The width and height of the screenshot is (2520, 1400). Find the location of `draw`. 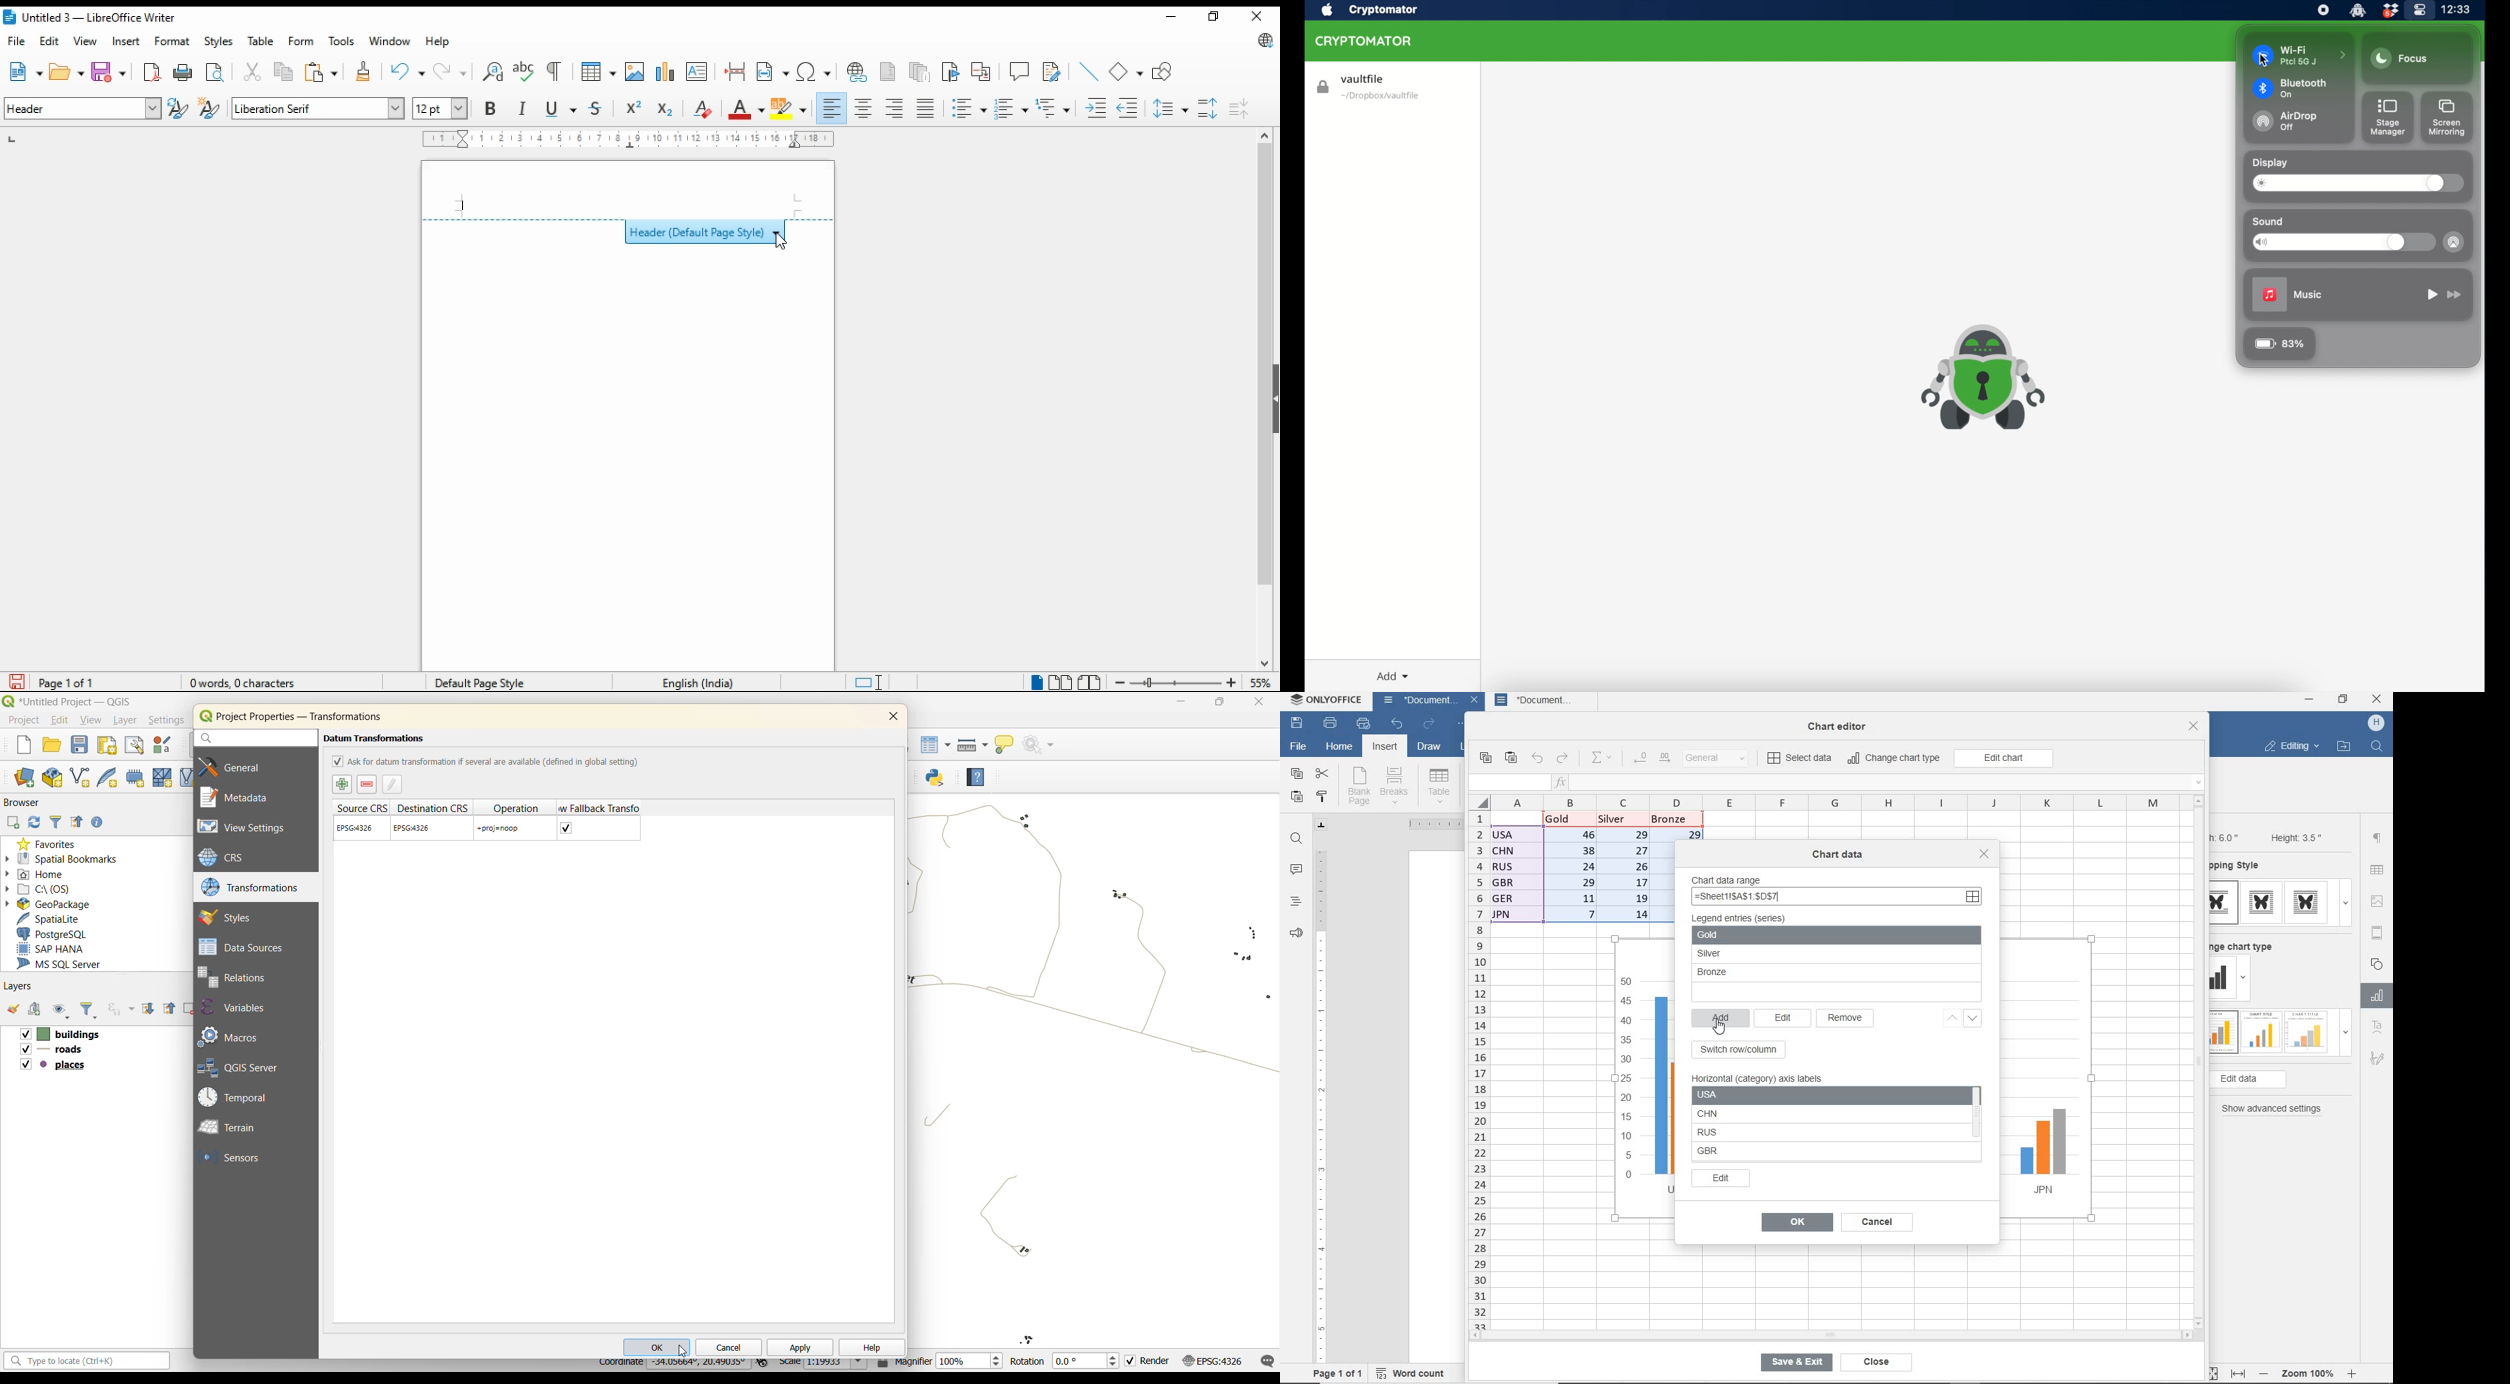

draw is located at coordinates (1430, 748).